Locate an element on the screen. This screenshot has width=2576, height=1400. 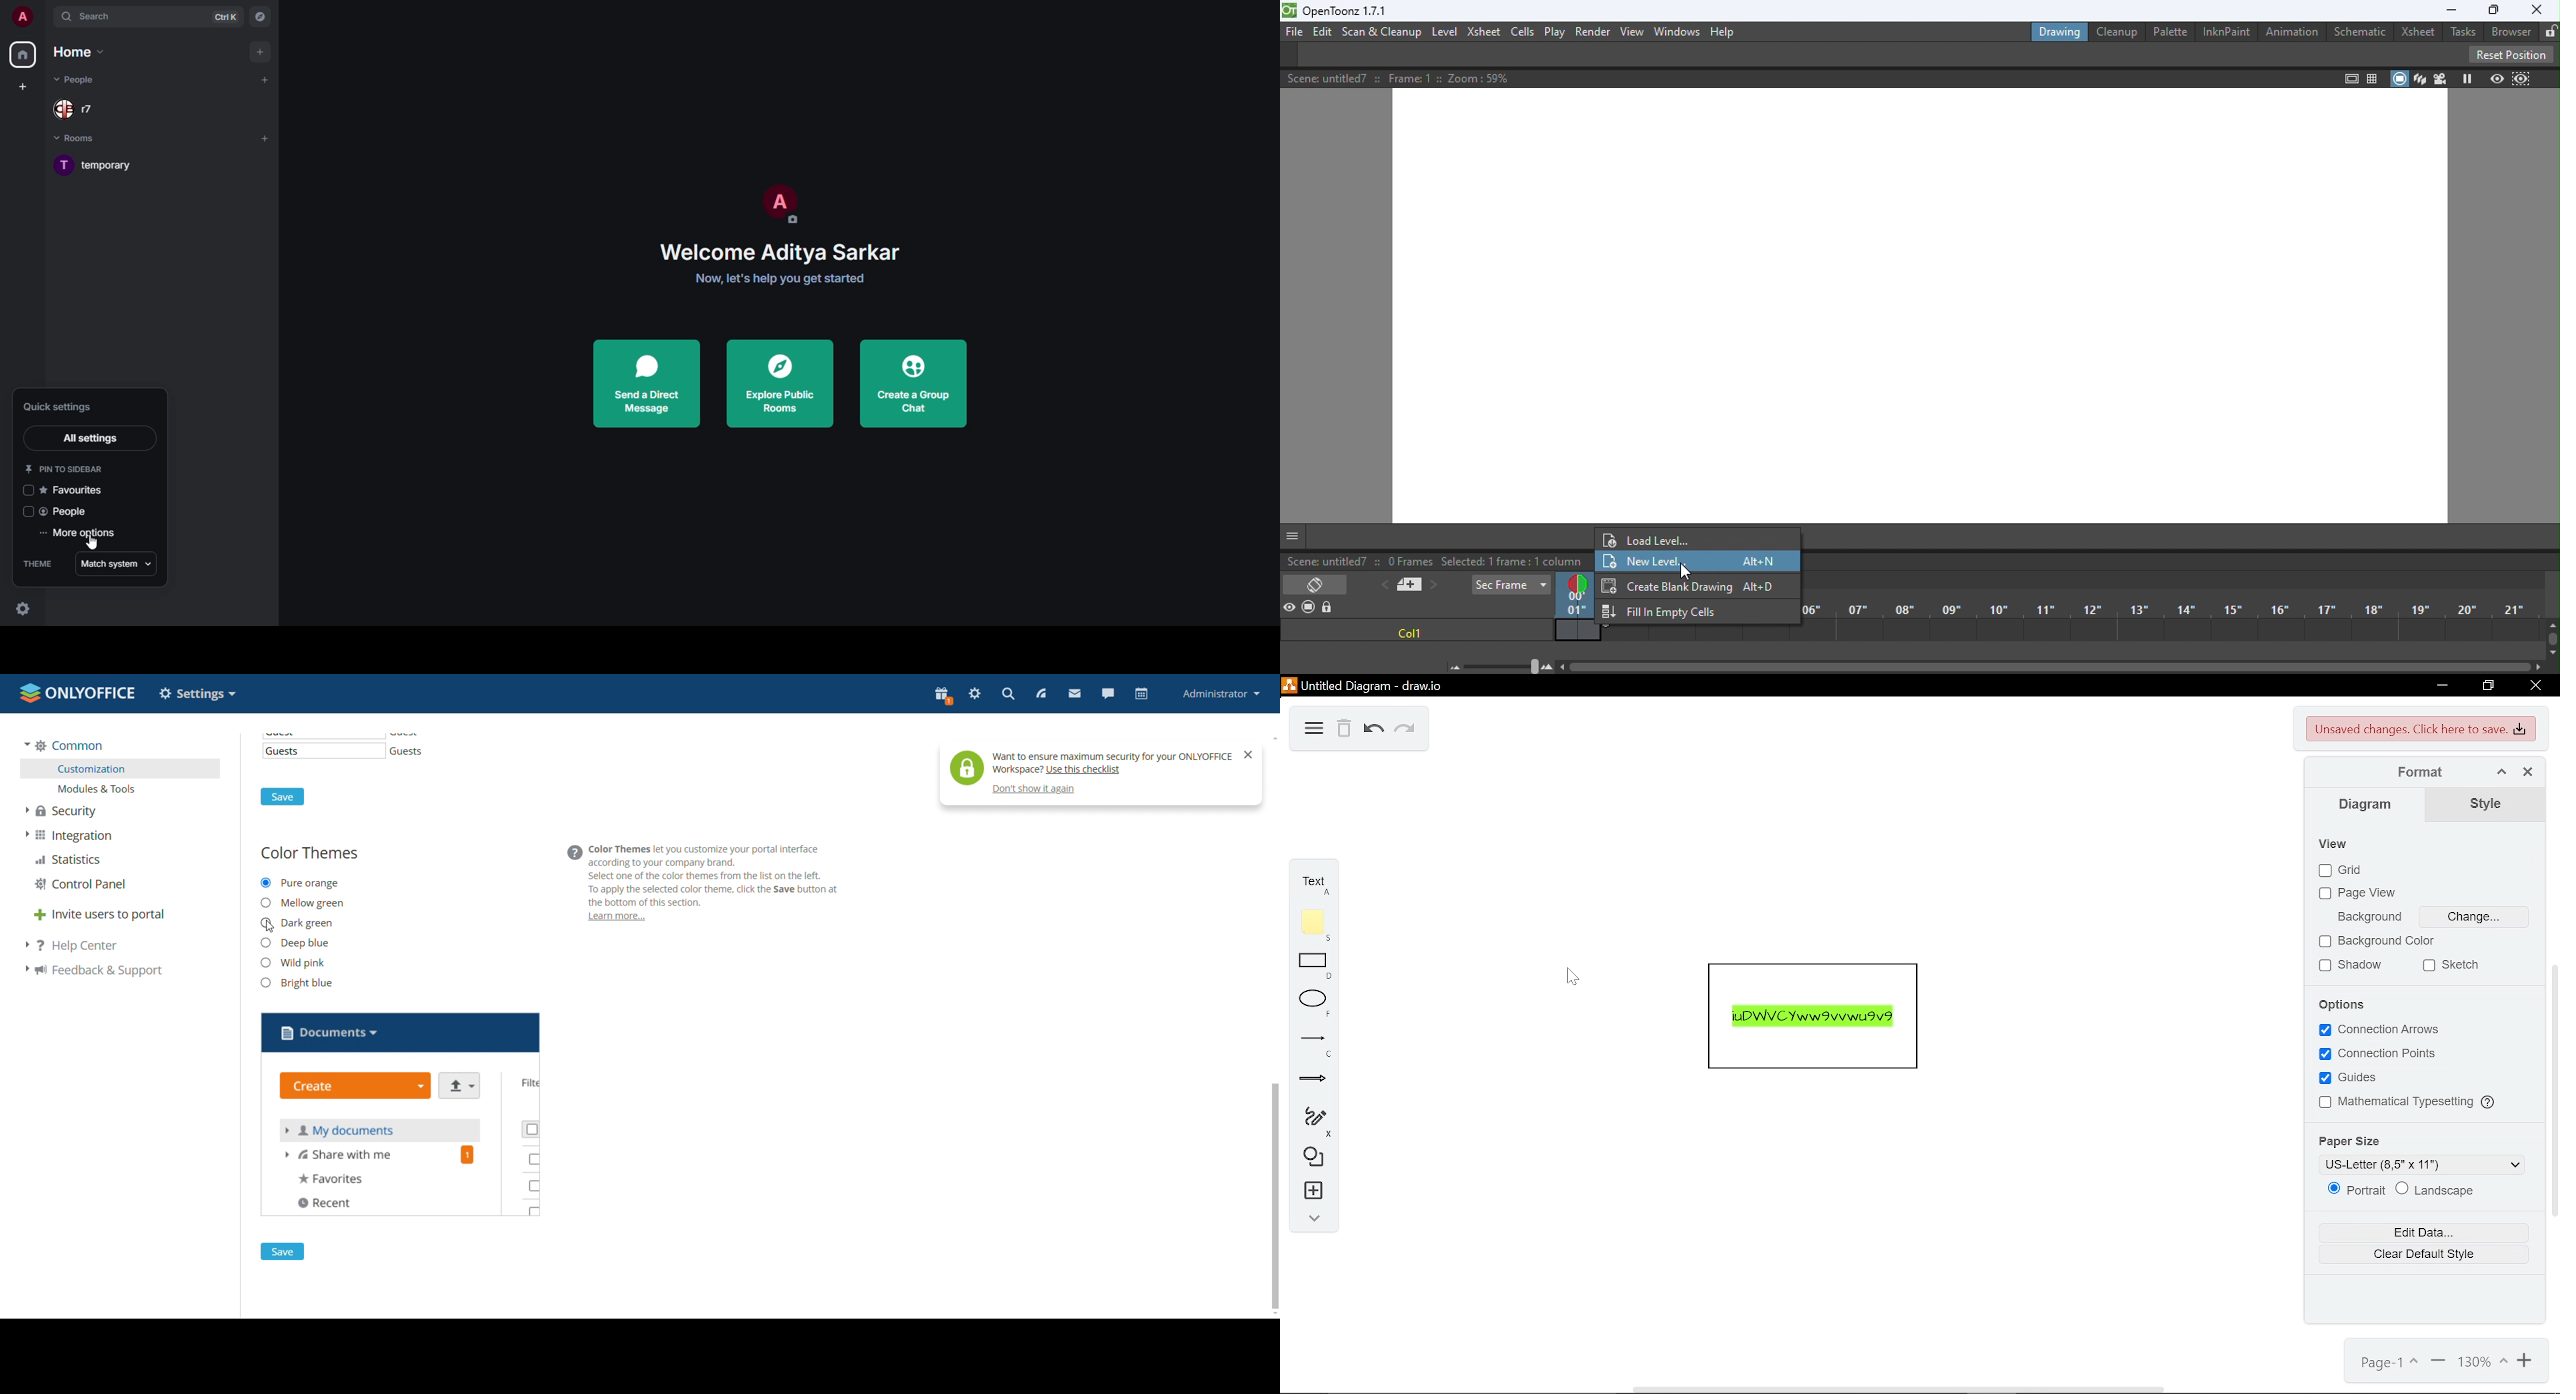
feedback support is located at coordinates (91, 971).